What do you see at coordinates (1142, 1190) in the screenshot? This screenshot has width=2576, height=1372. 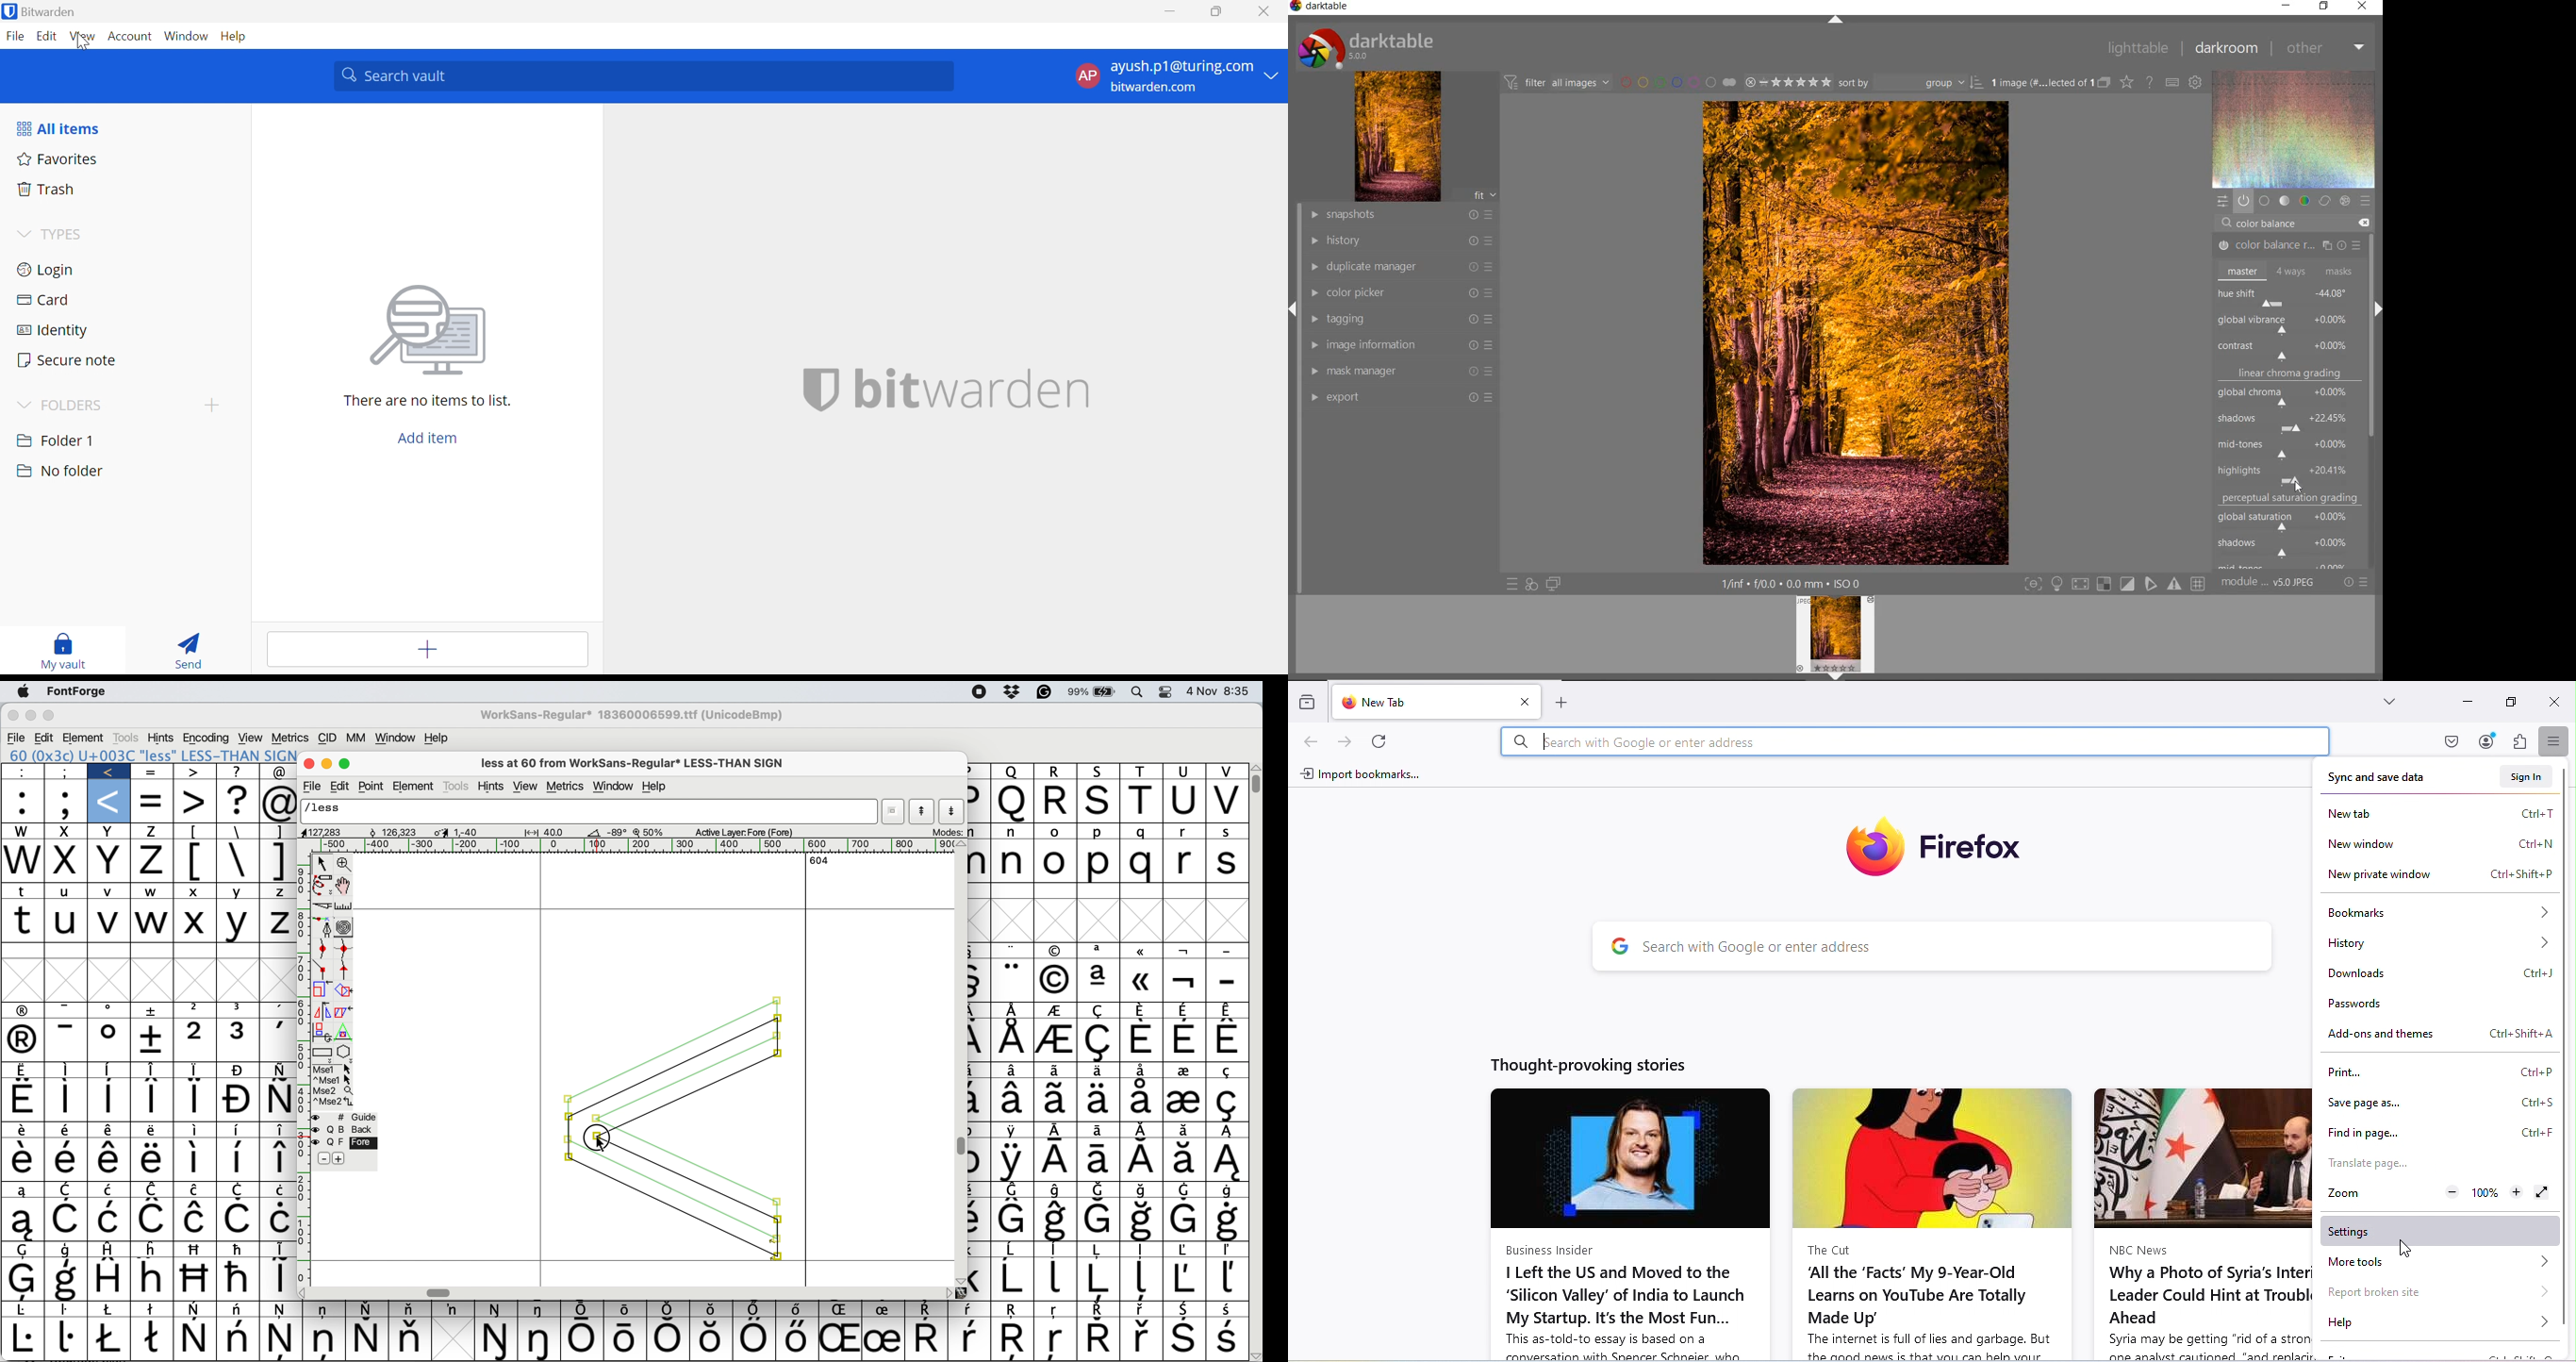 I see `Symbol` at bounding box center [1142, 1190].